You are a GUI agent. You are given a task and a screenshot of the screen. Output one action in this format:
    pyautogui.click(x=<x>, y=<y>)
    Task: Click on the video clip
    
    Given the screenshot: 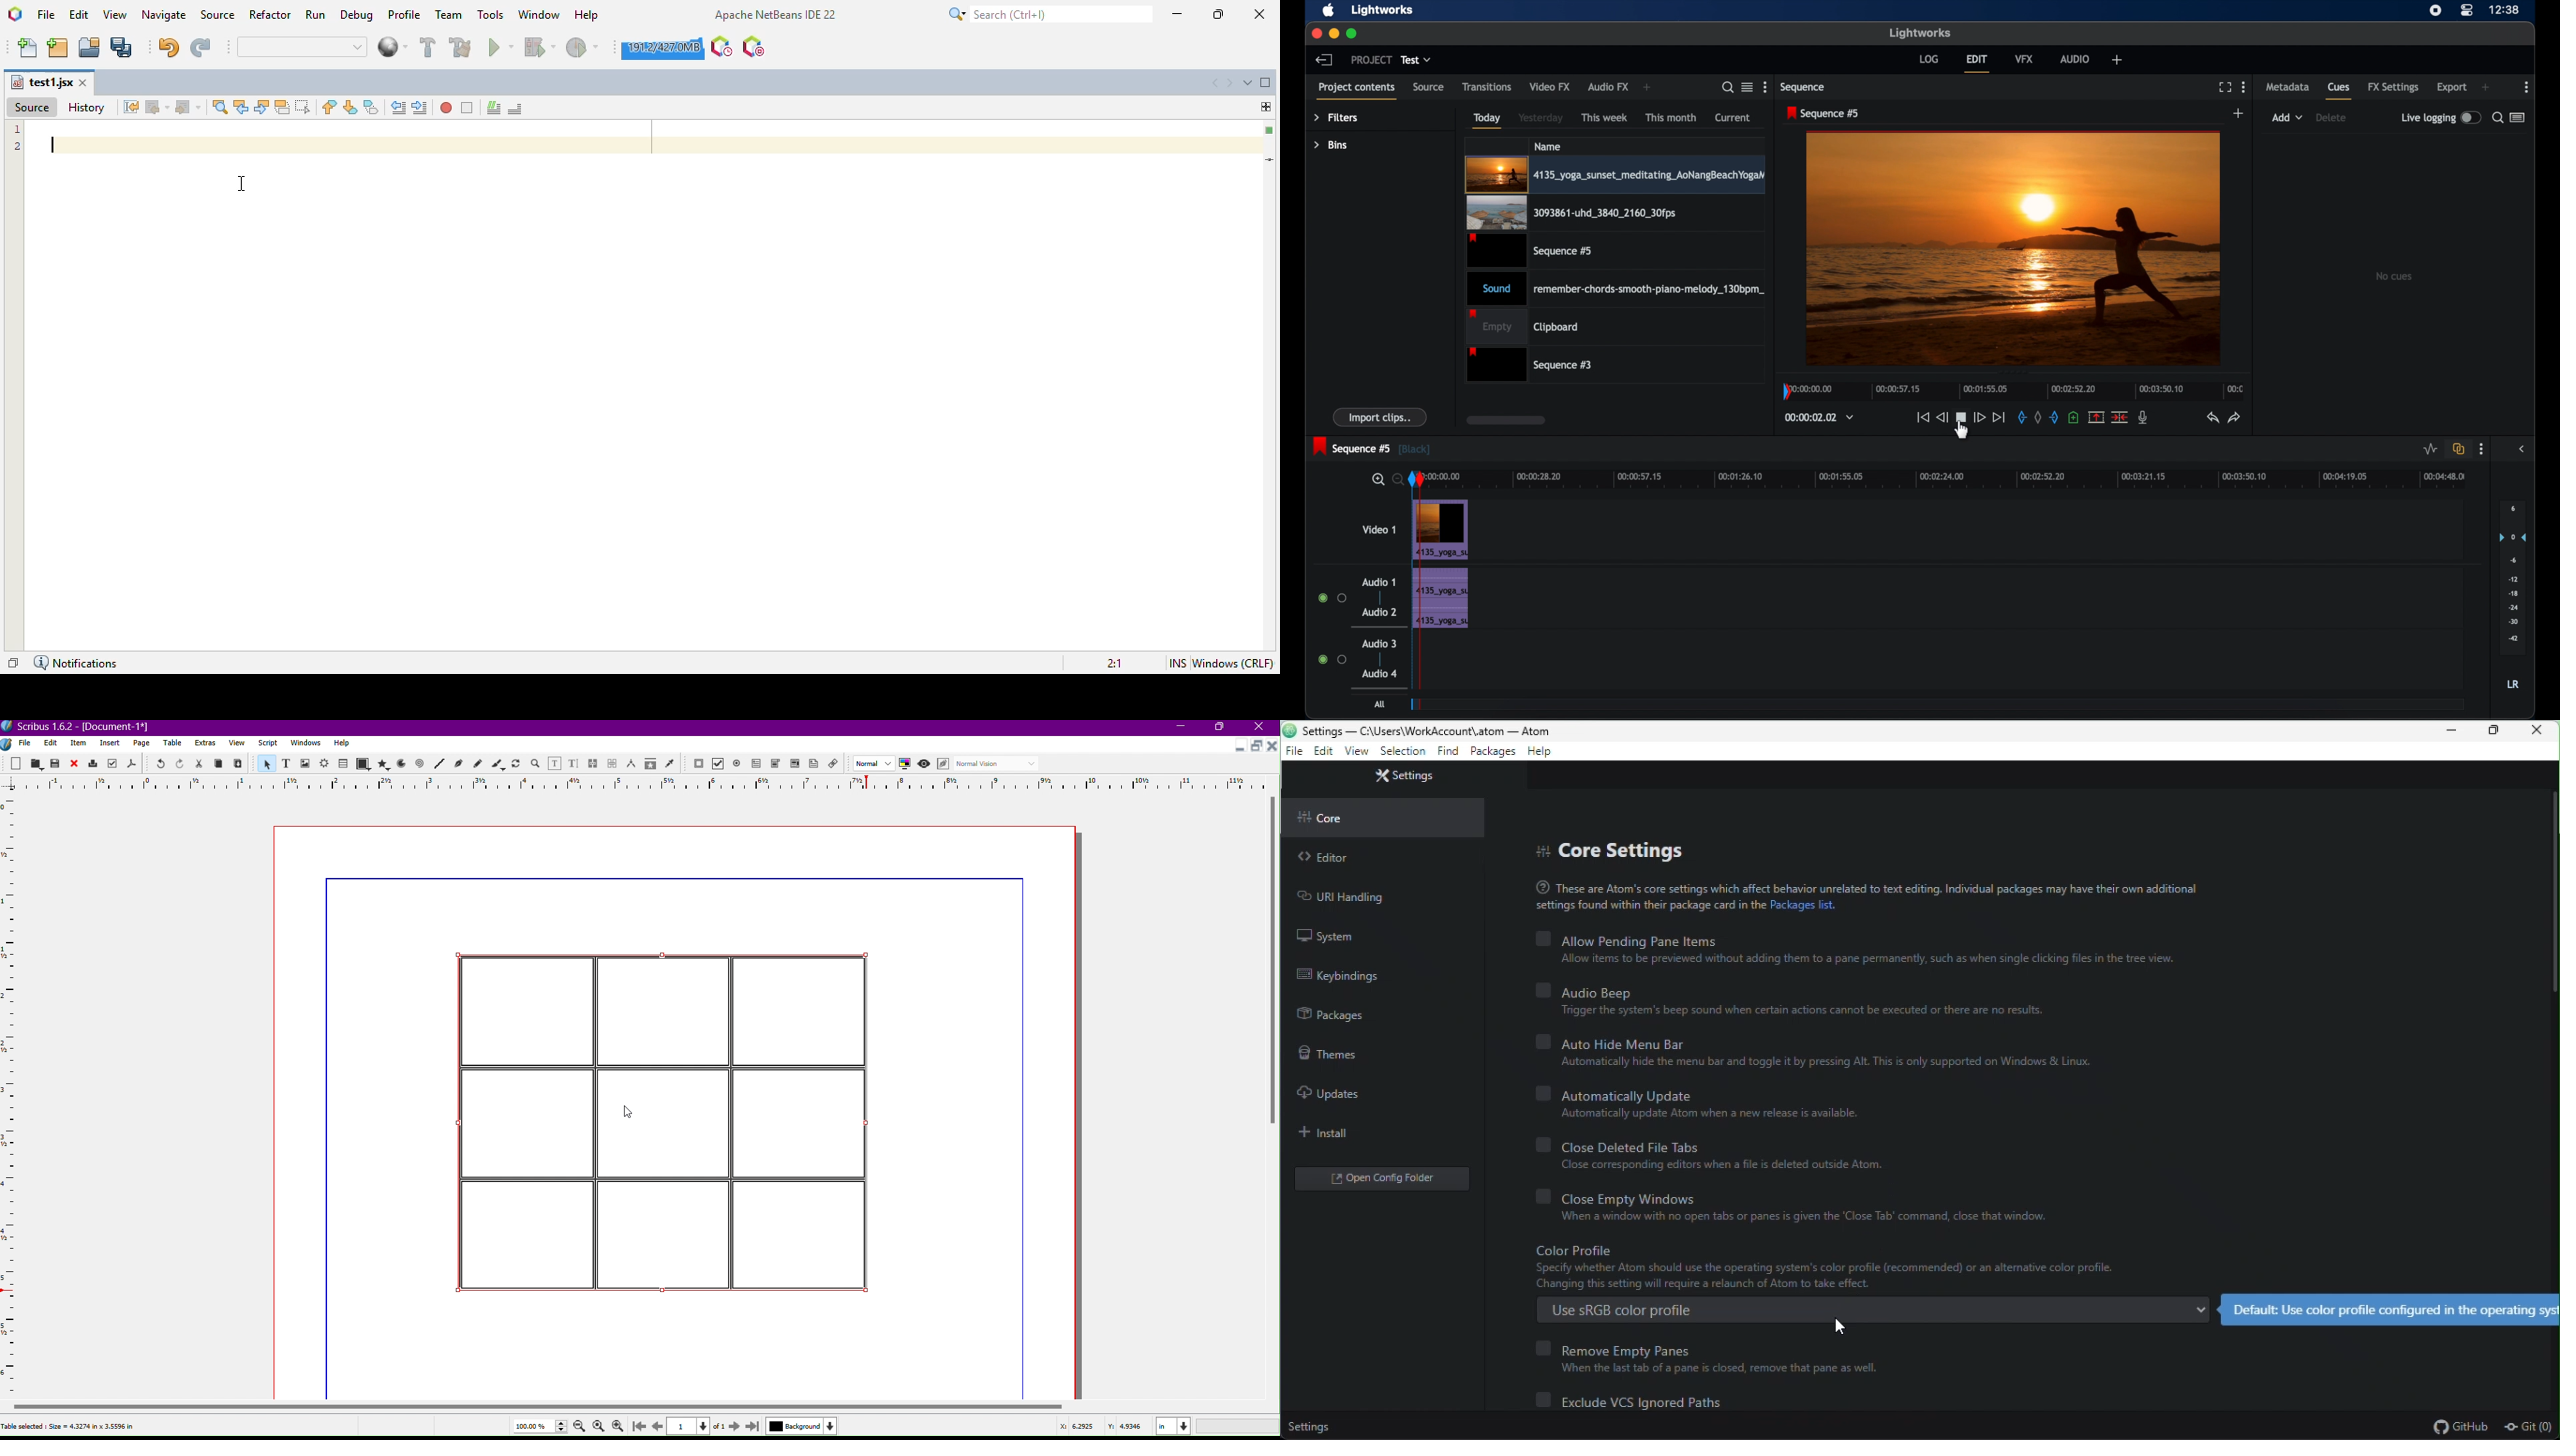 What is the action you would take?
    pyautogui.click(x=1528, y=251)
    